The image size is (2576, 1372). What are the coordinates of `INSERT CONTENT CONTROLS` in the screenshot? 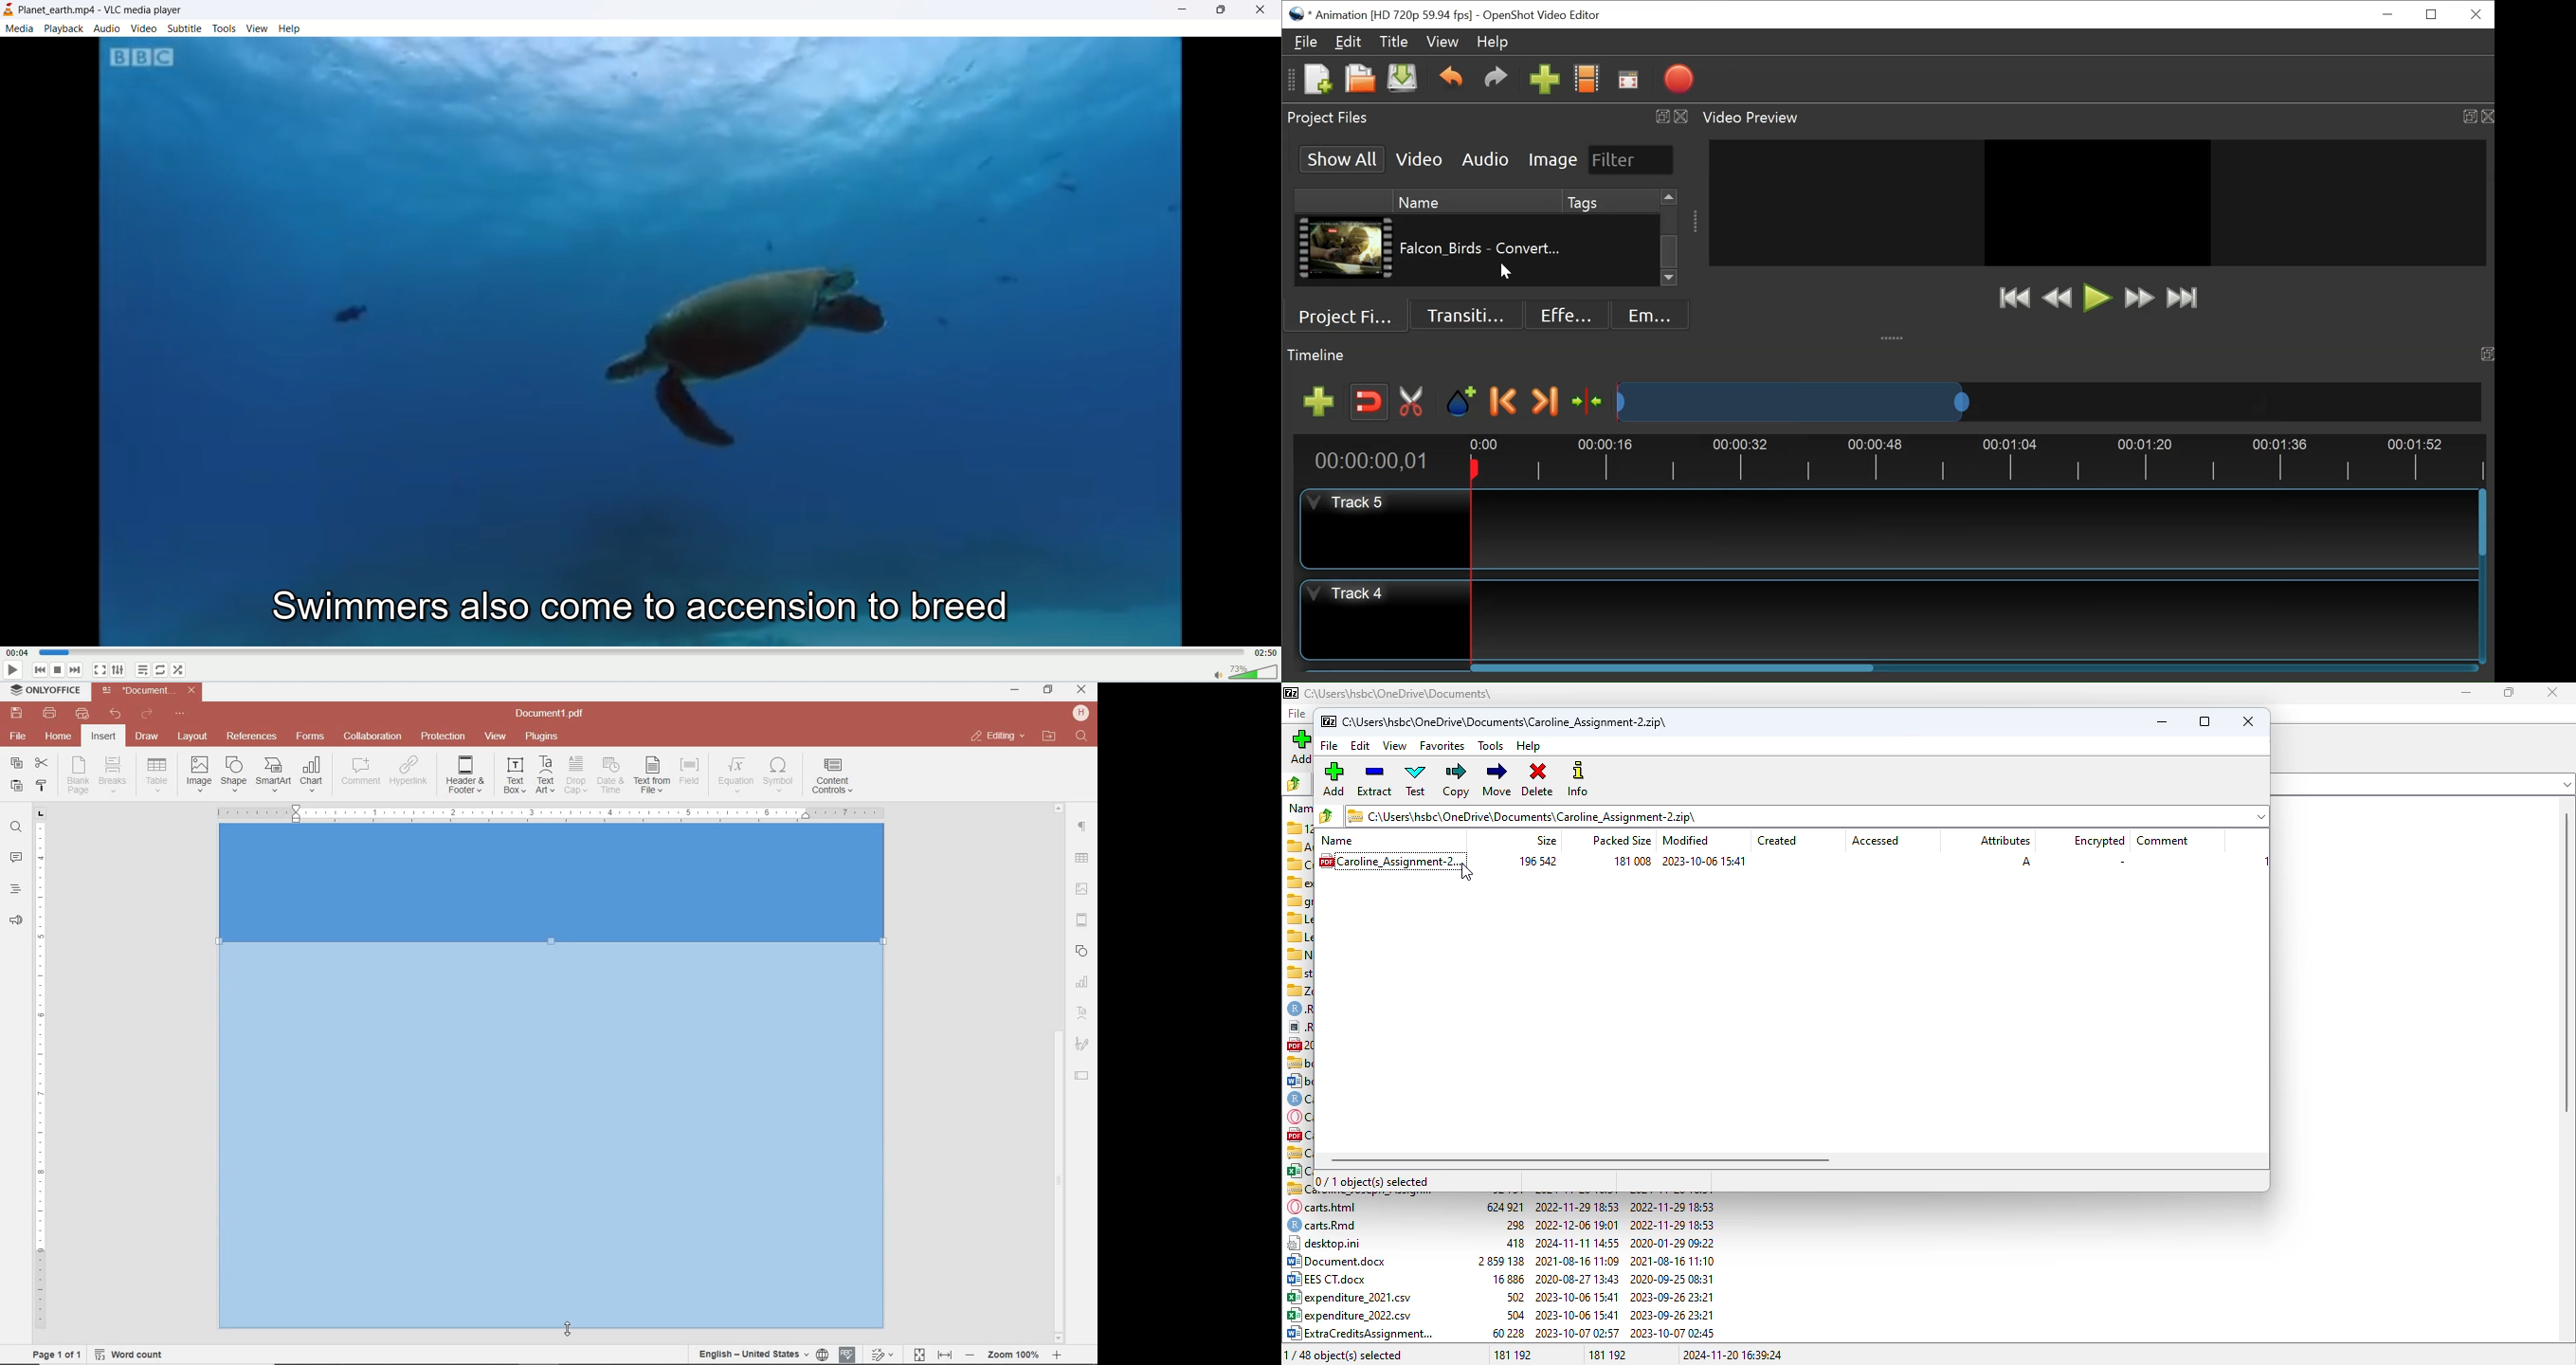 It's located at (833, 777).